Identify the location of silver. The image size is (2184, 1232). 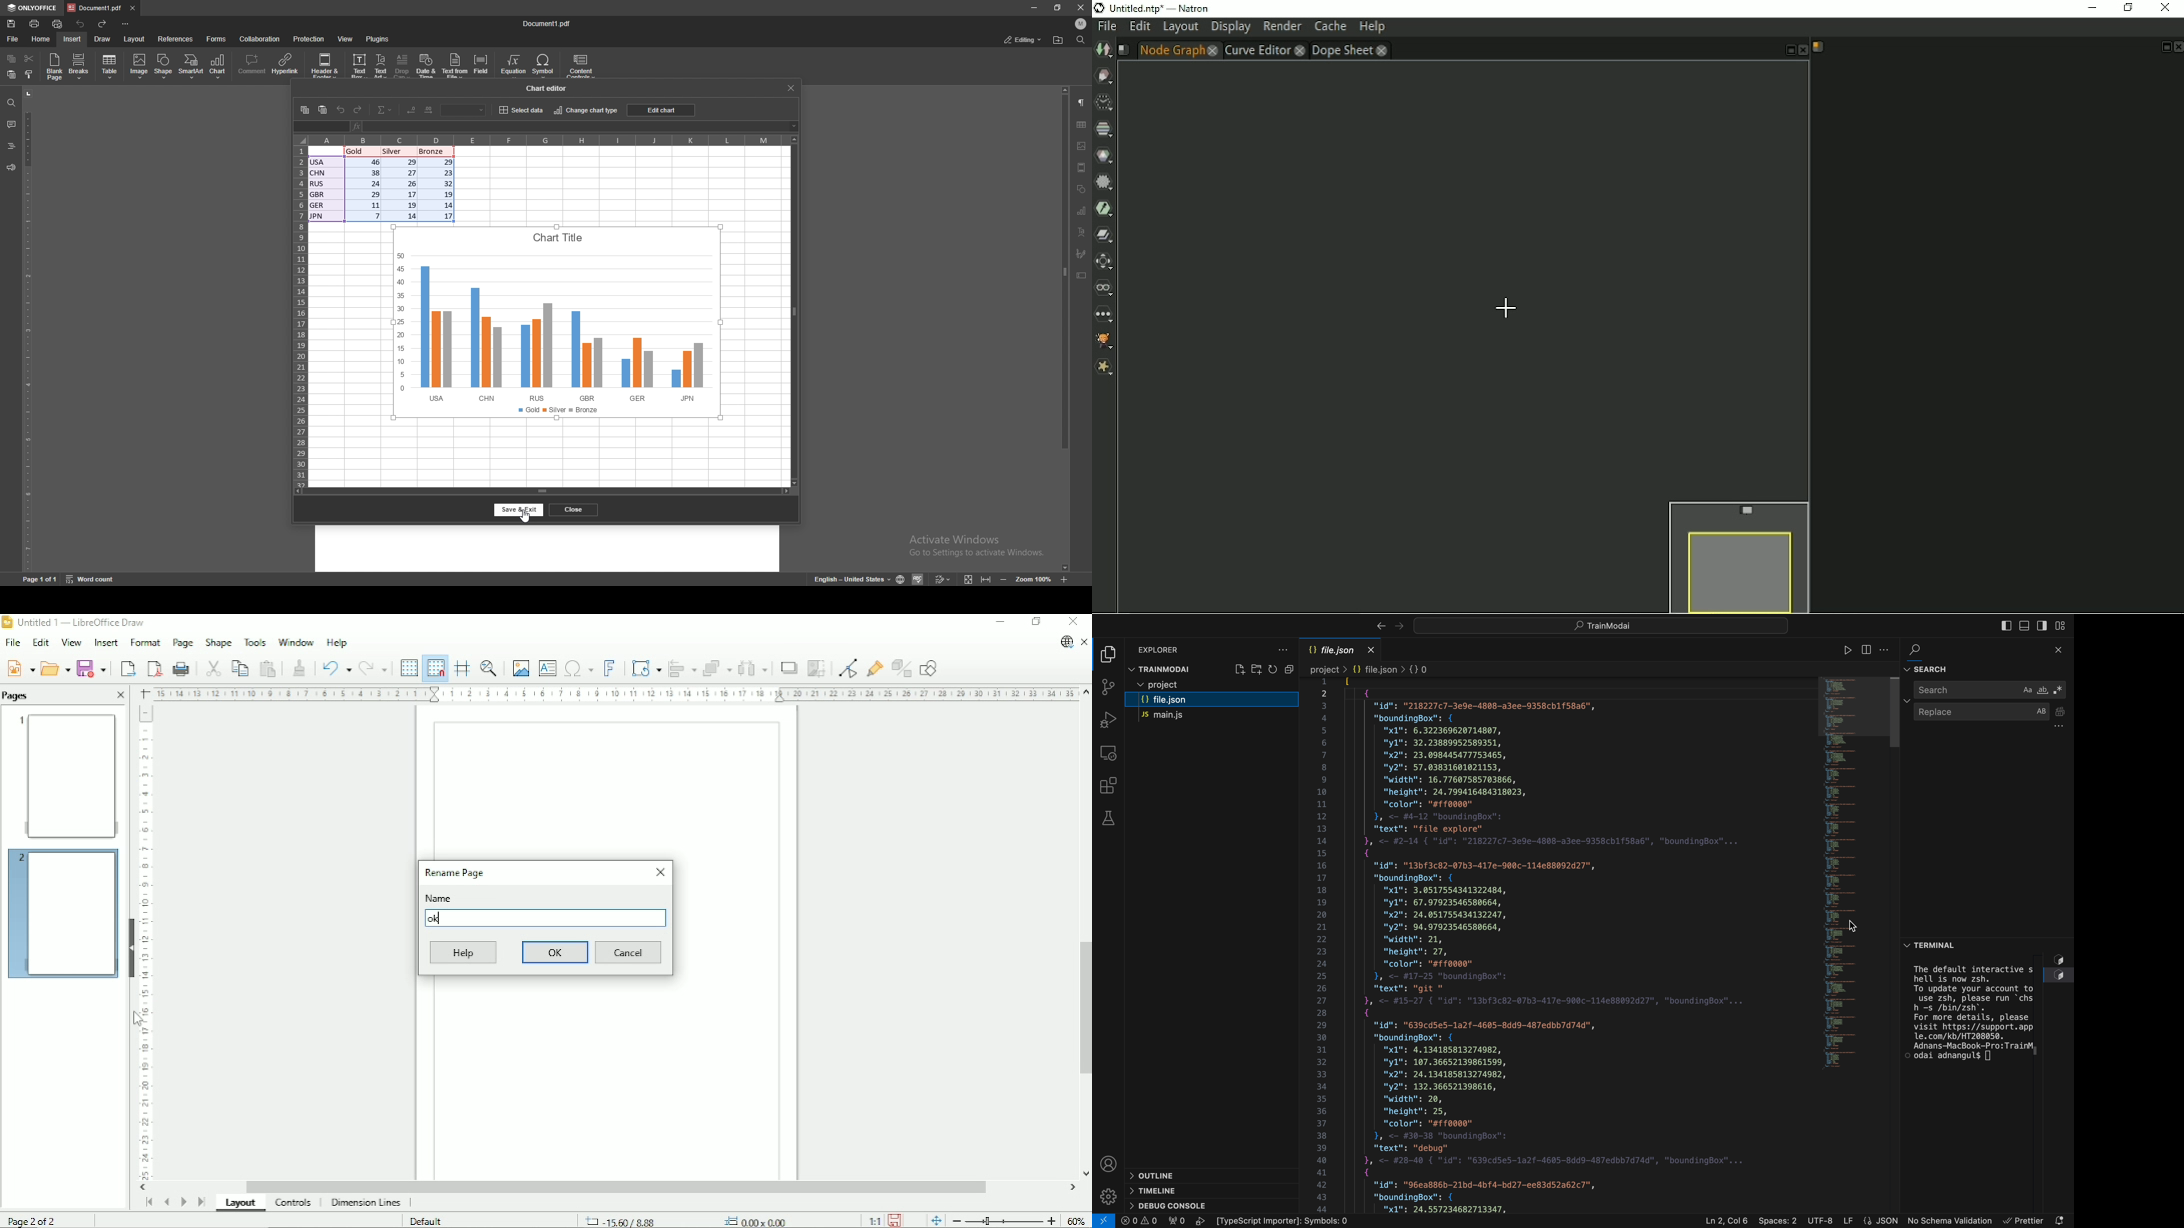
(398, 152).